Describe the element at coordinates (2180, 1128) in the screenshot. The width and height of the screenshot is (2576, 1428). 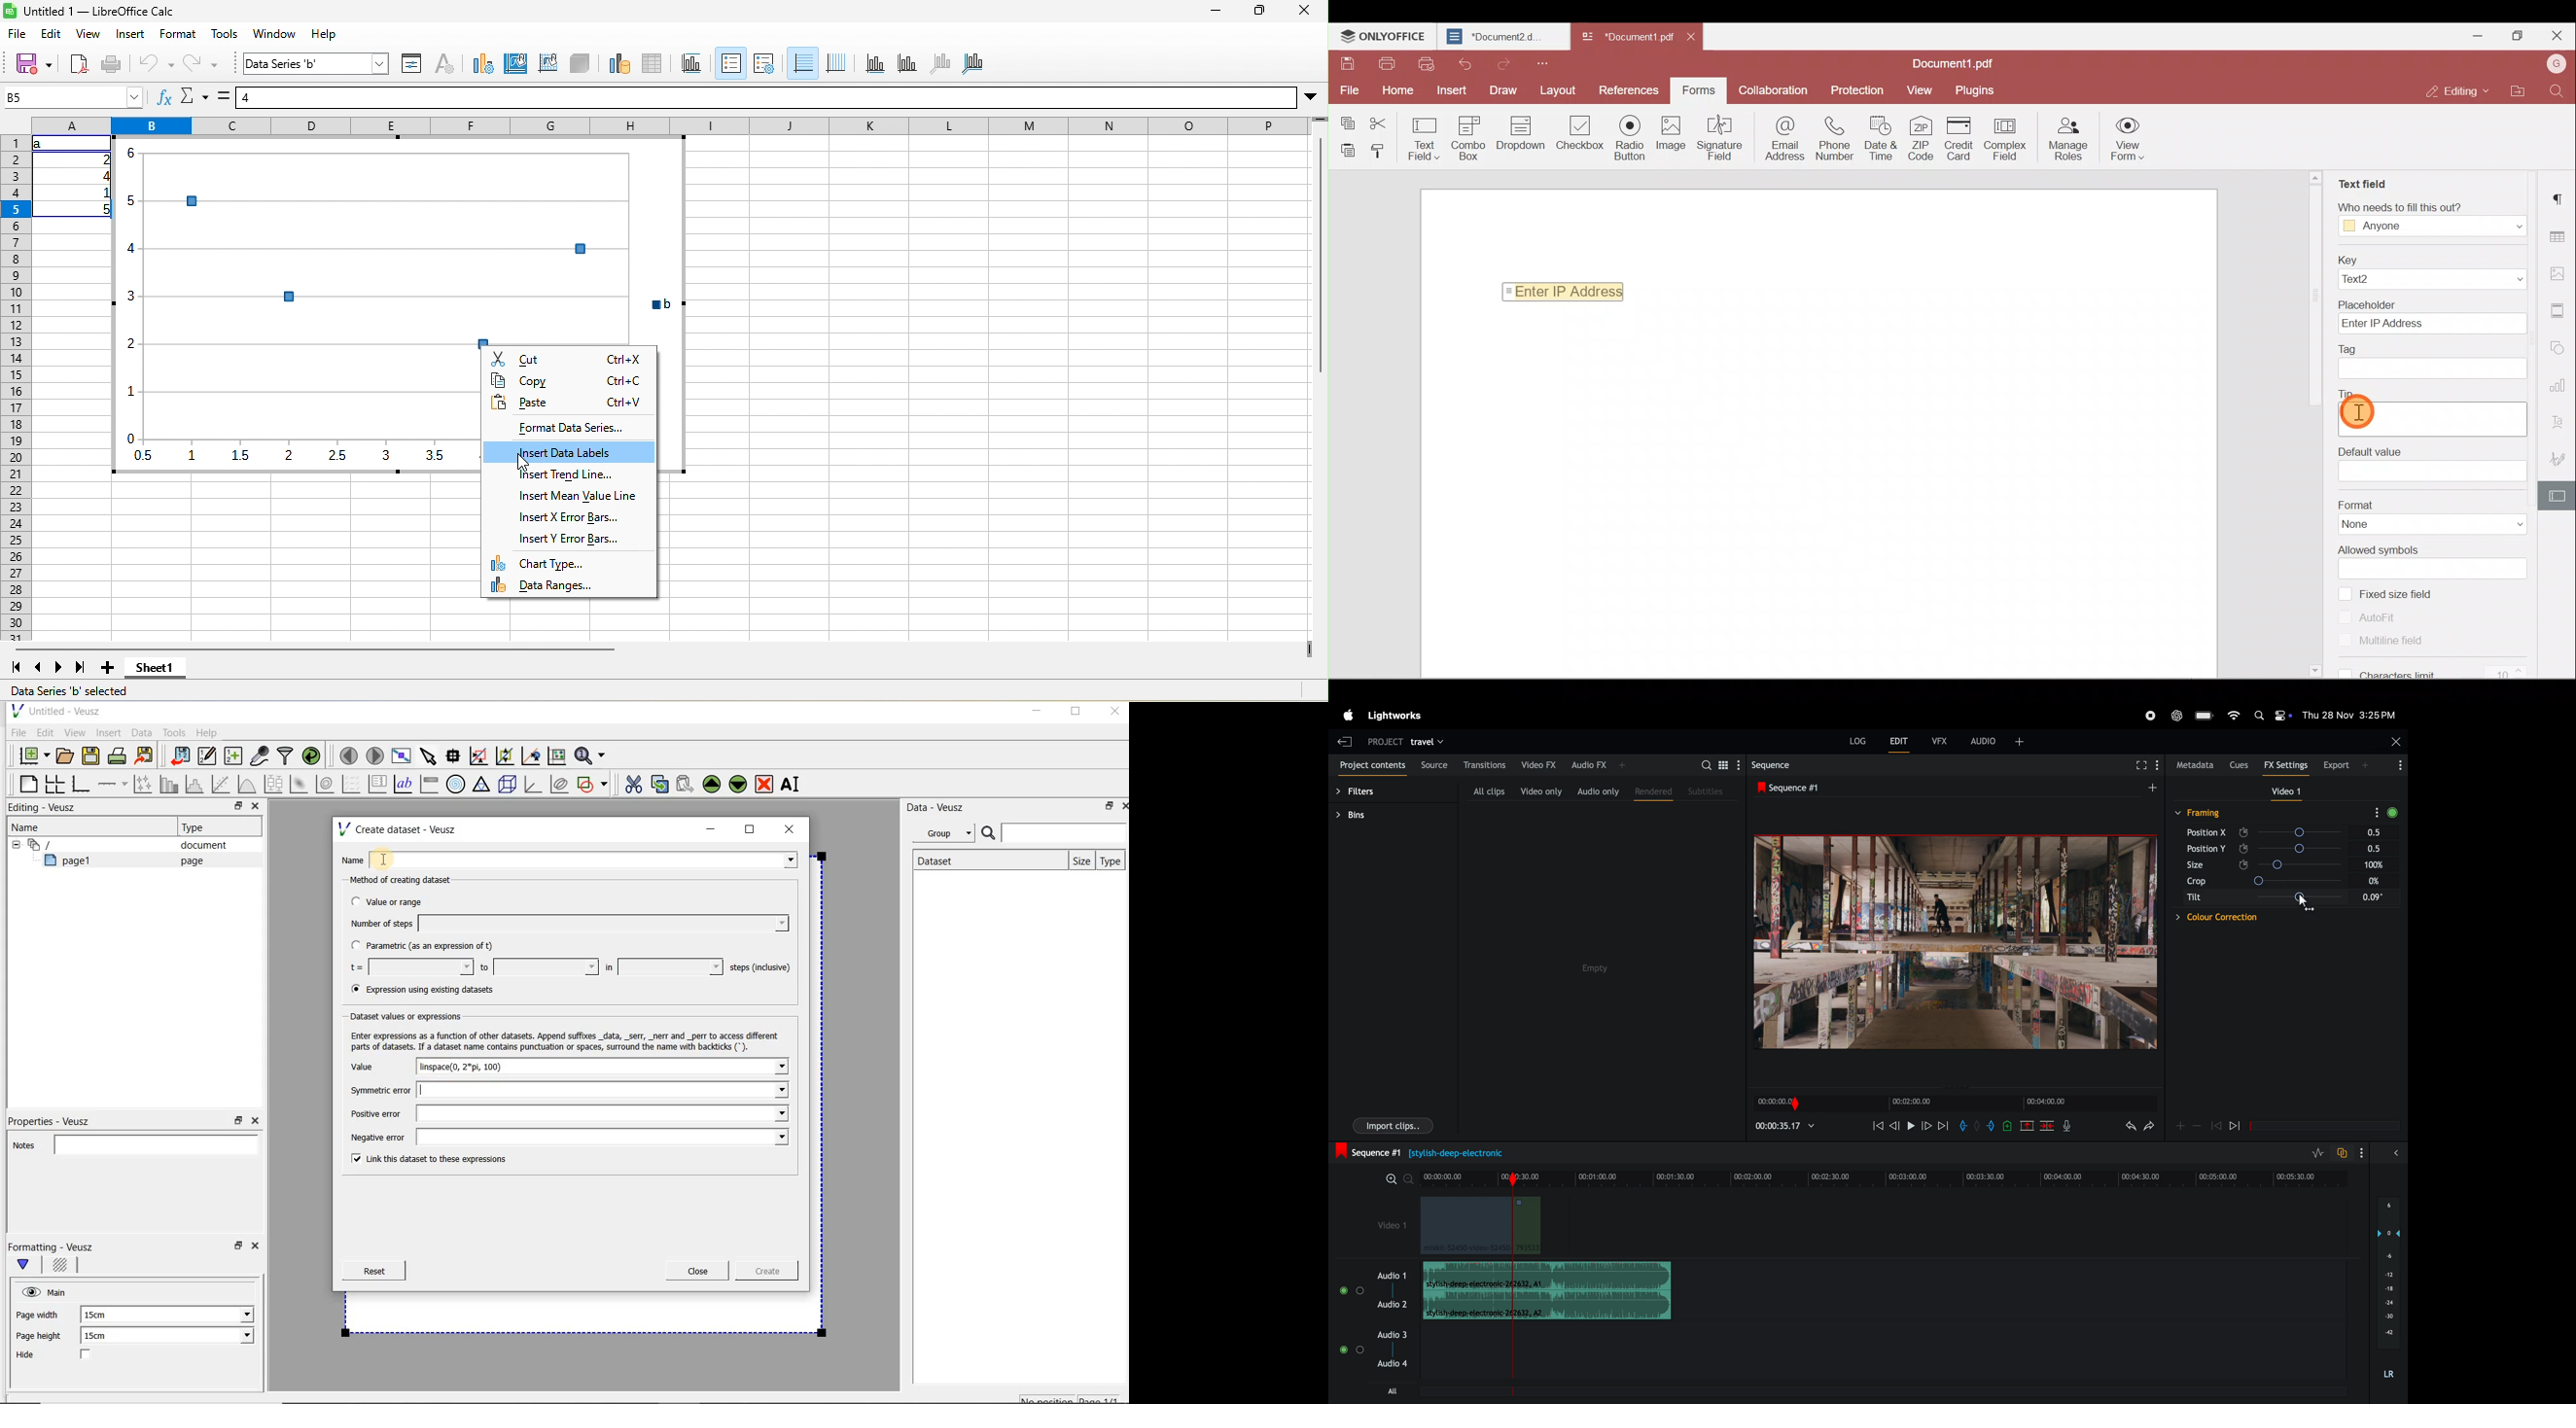
I see `Add keyframe` at that location.